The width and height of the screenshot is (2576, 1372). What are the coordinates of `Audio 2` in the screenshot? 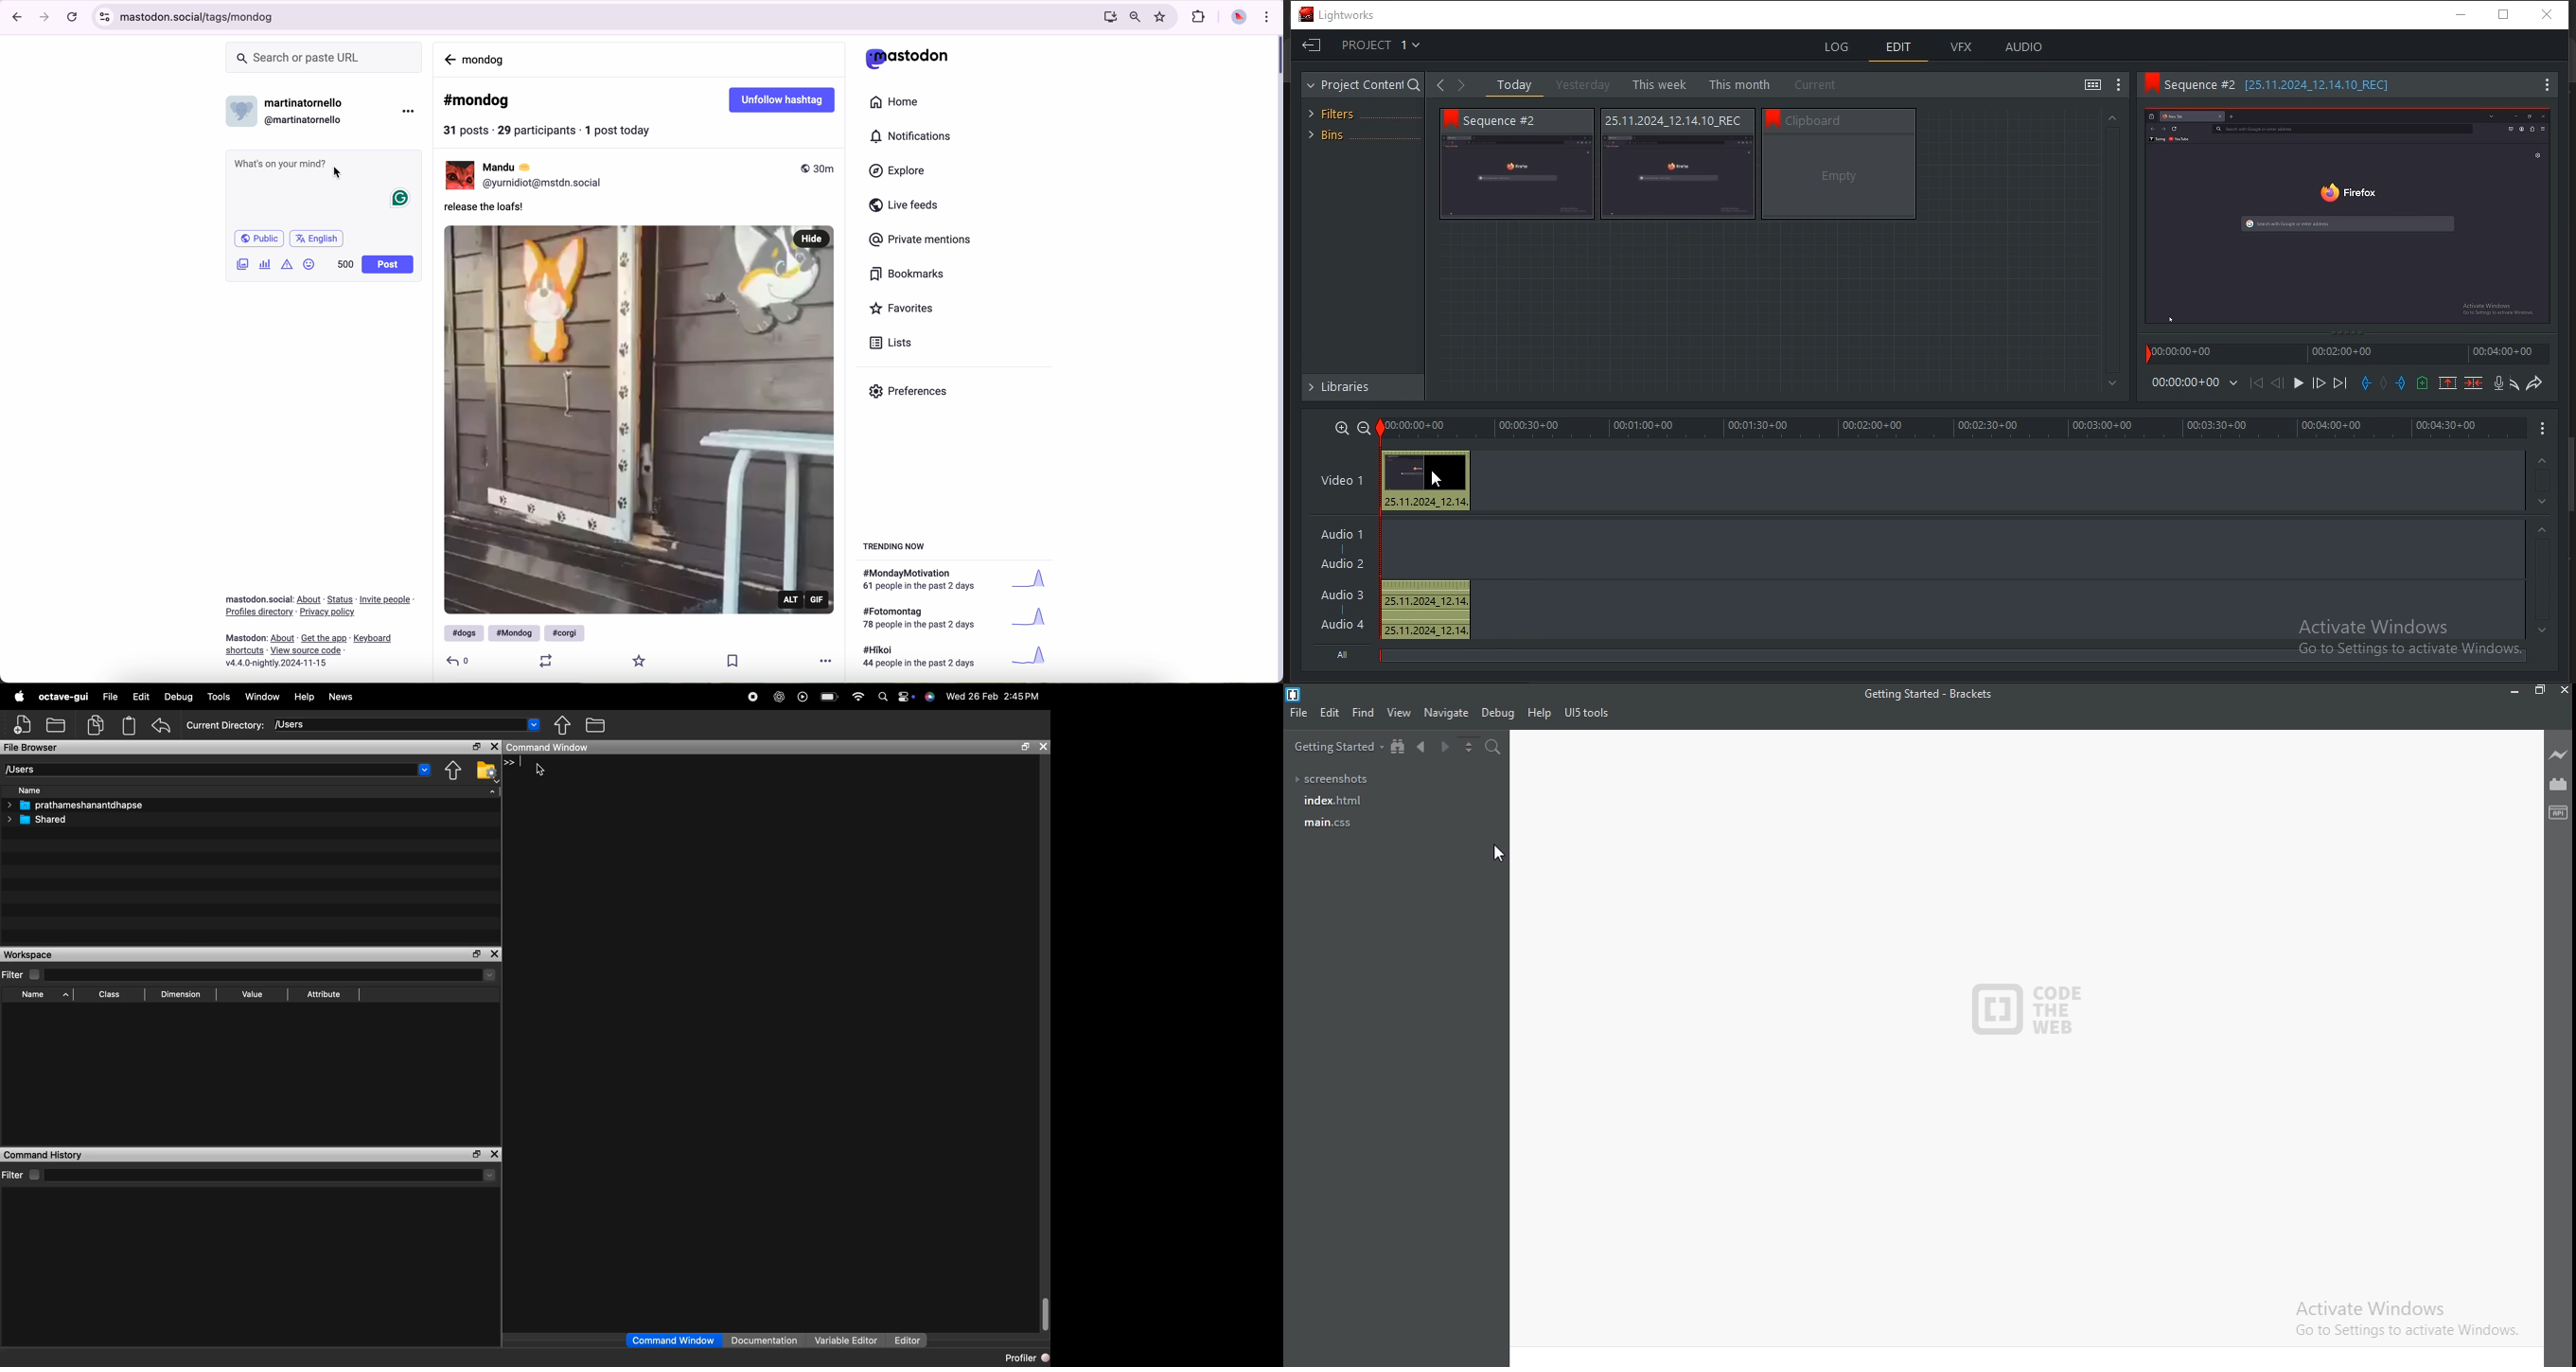 It's located at (1342, 565).